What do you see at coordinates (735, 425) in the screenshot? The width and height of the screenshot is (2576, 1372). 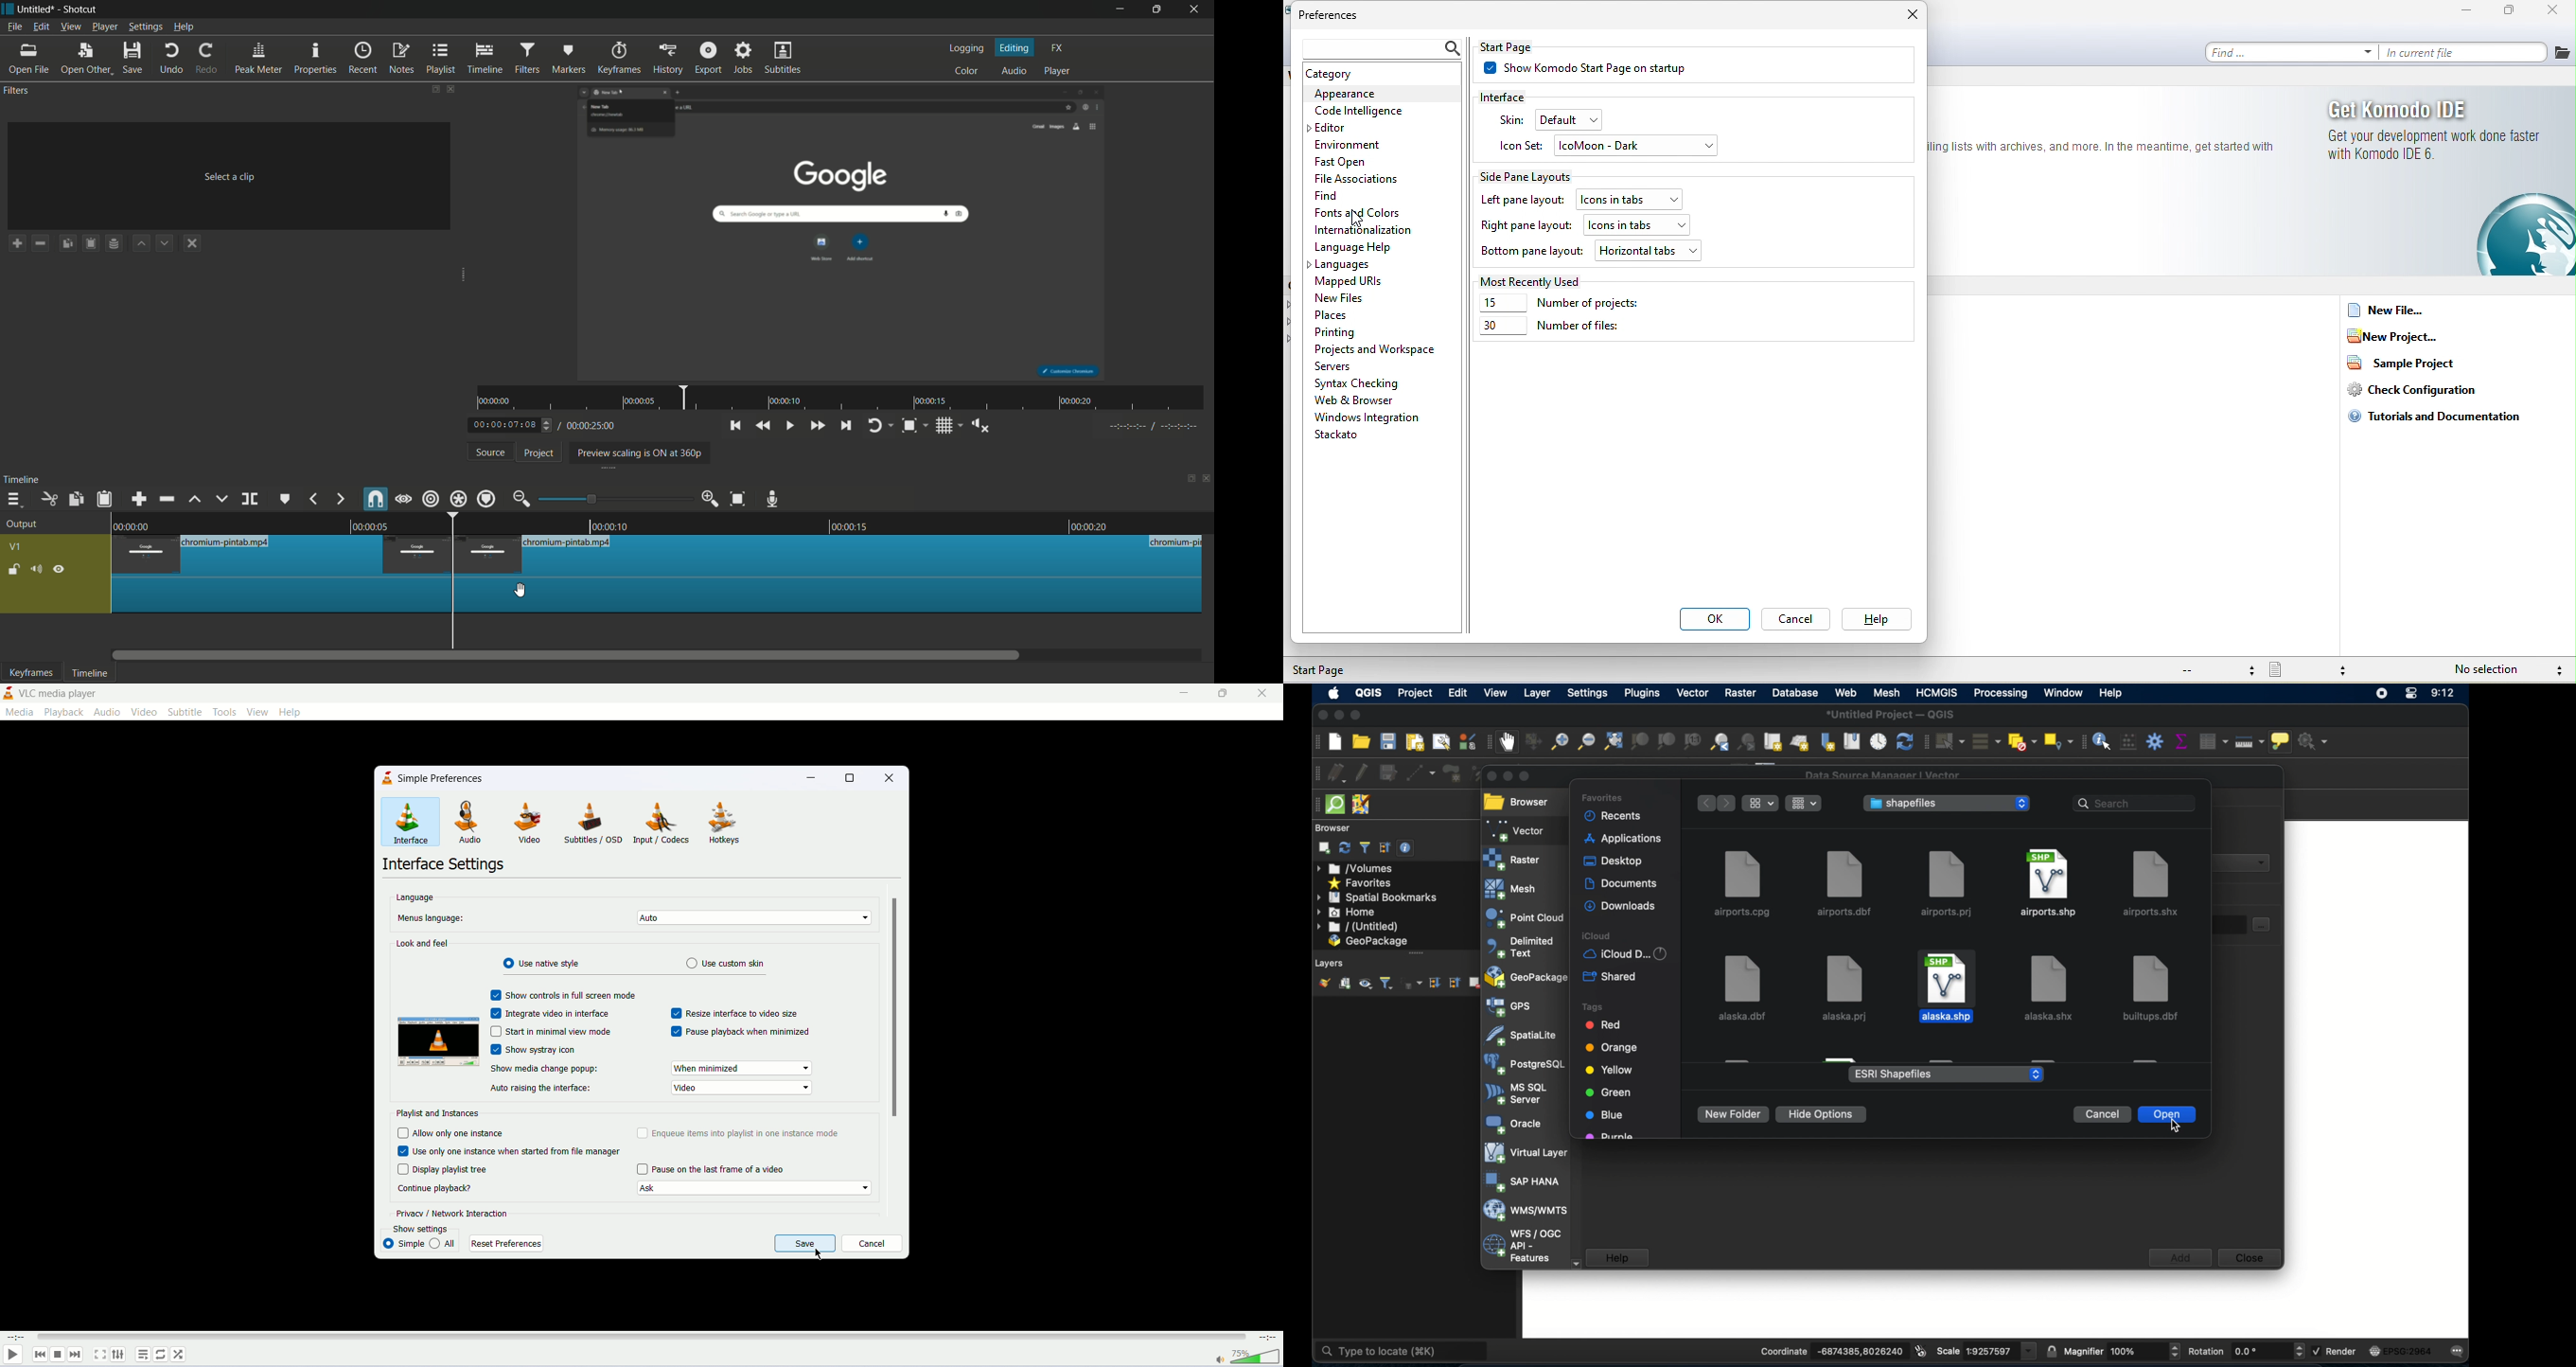 I see `skip to the previous point` at bounding box center [735, 425].